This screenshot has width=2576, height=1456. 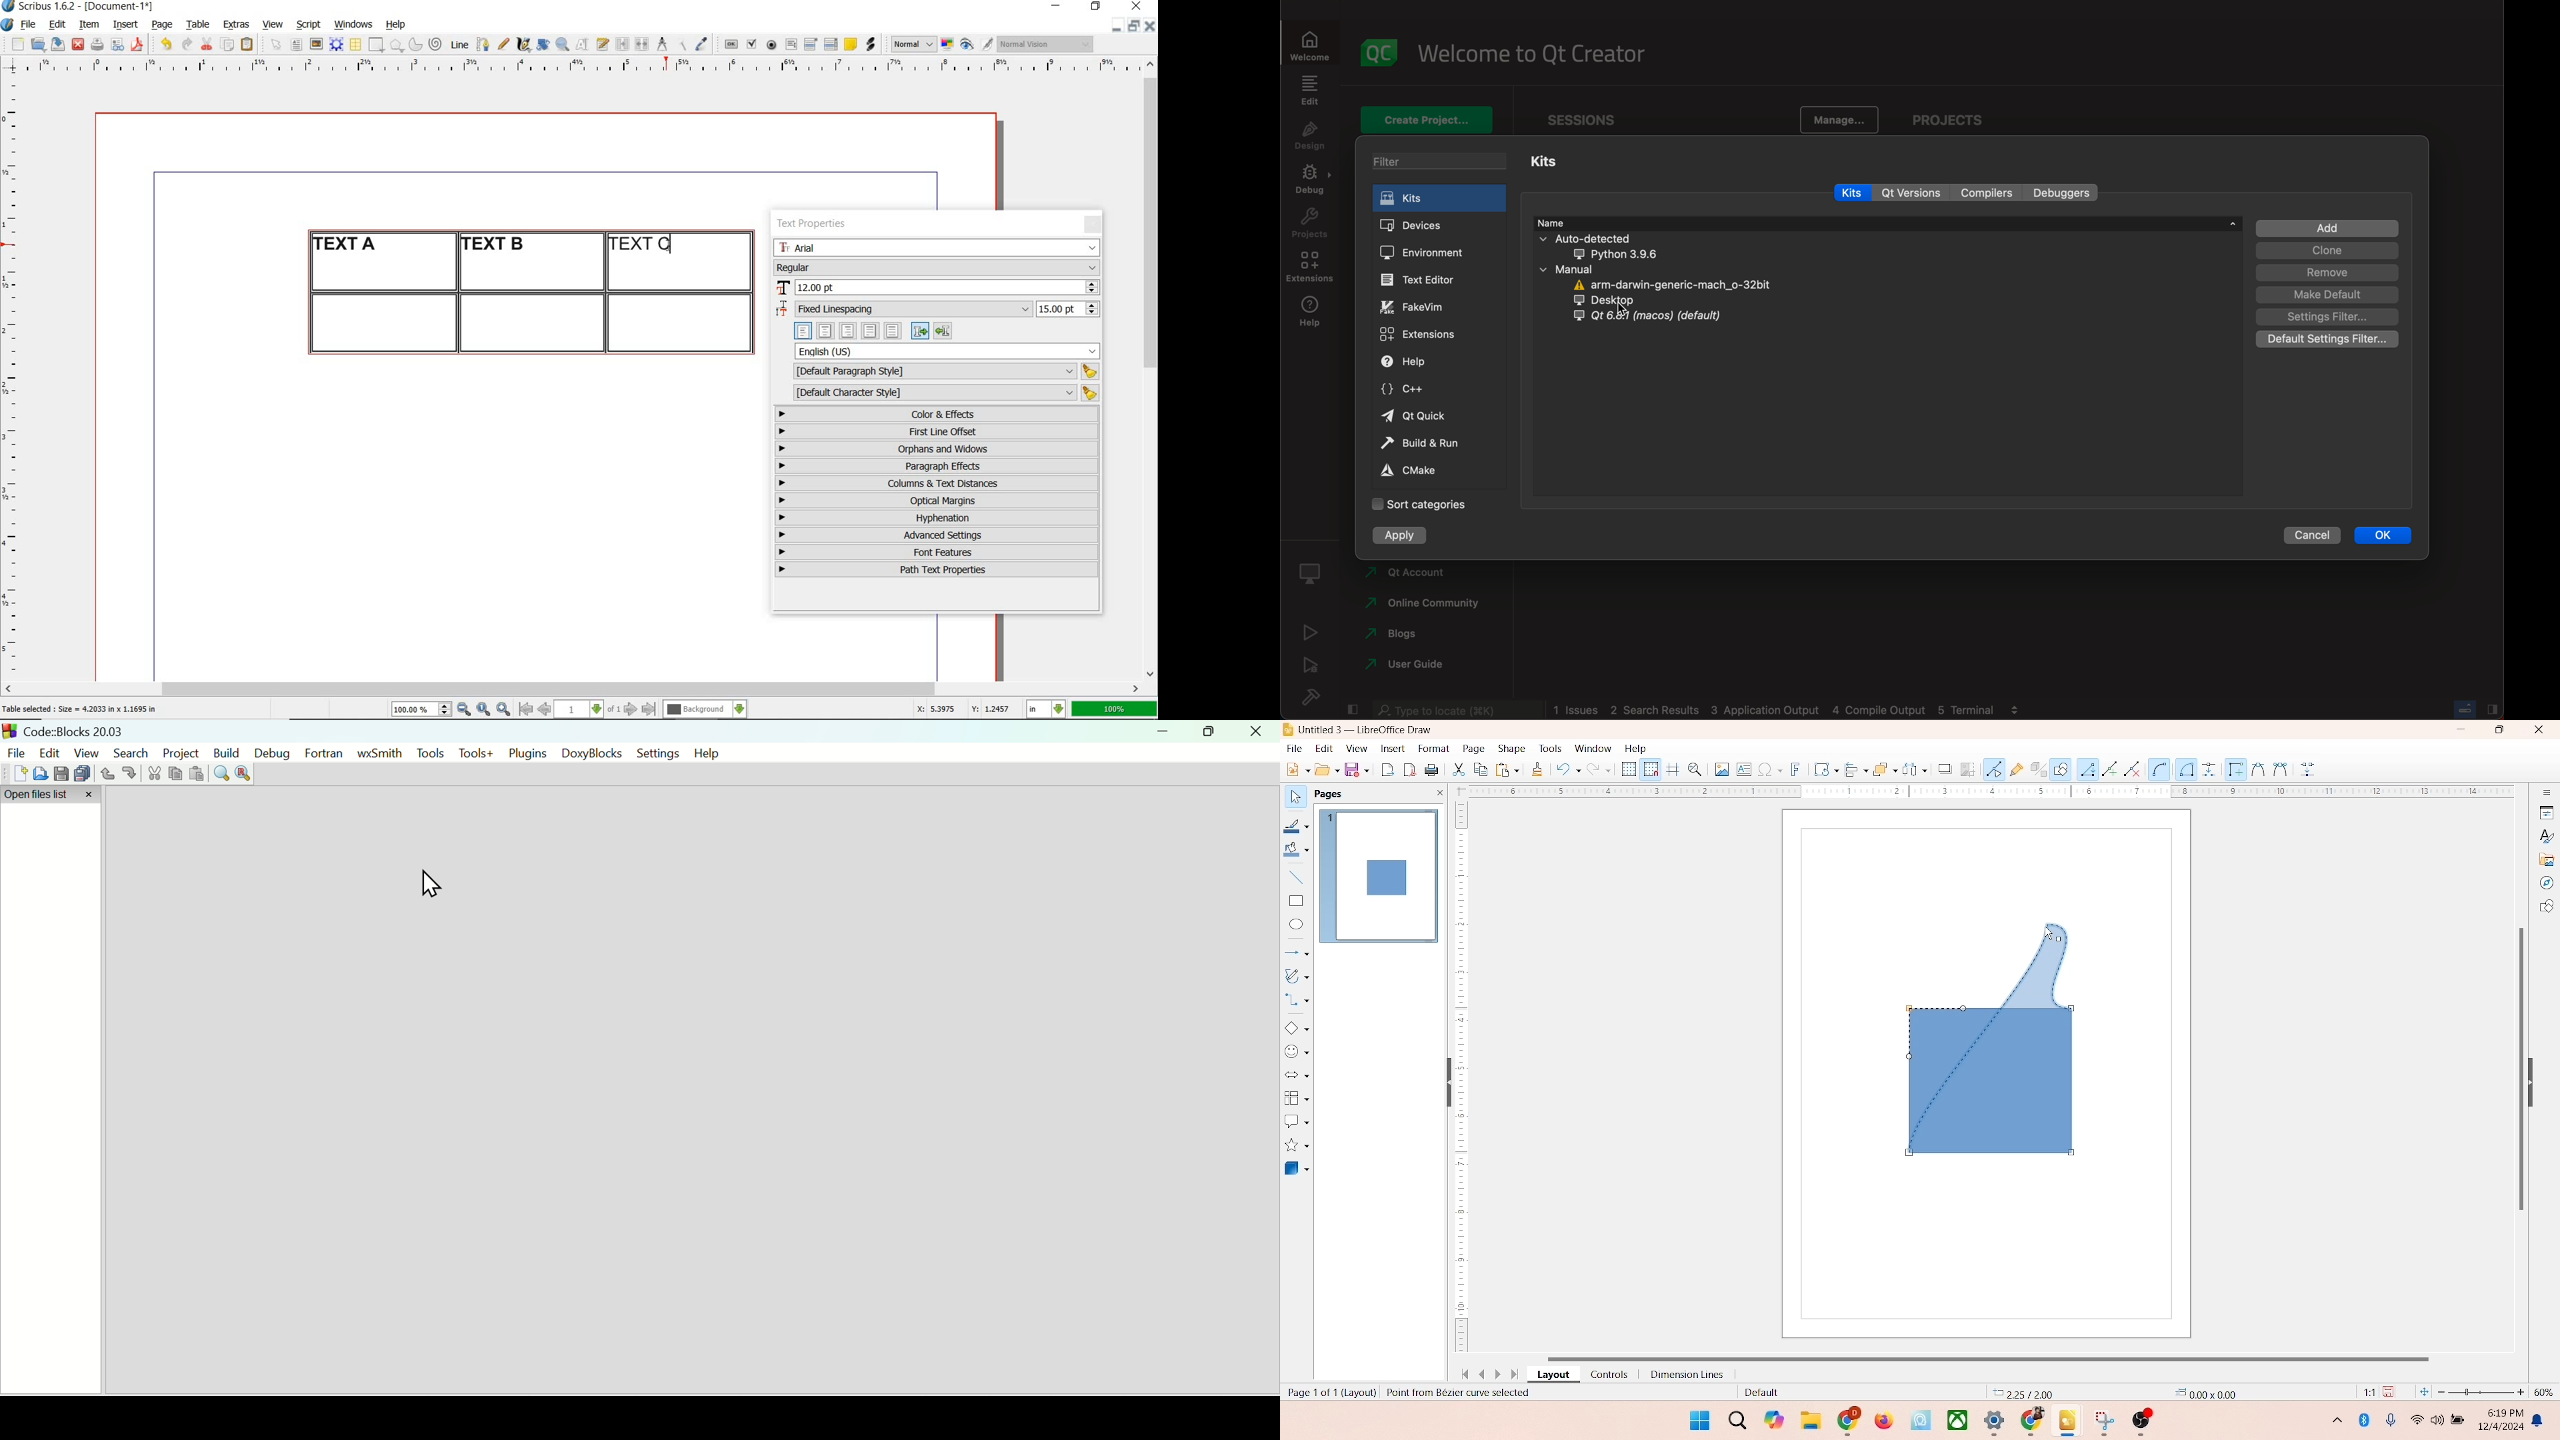 What do you see at coordinates (1776, 709) in the screenshot?
I see `1 issues 2 search results 3 application output 4 compile output 5 terminal` at bounding box center [1776, 709].